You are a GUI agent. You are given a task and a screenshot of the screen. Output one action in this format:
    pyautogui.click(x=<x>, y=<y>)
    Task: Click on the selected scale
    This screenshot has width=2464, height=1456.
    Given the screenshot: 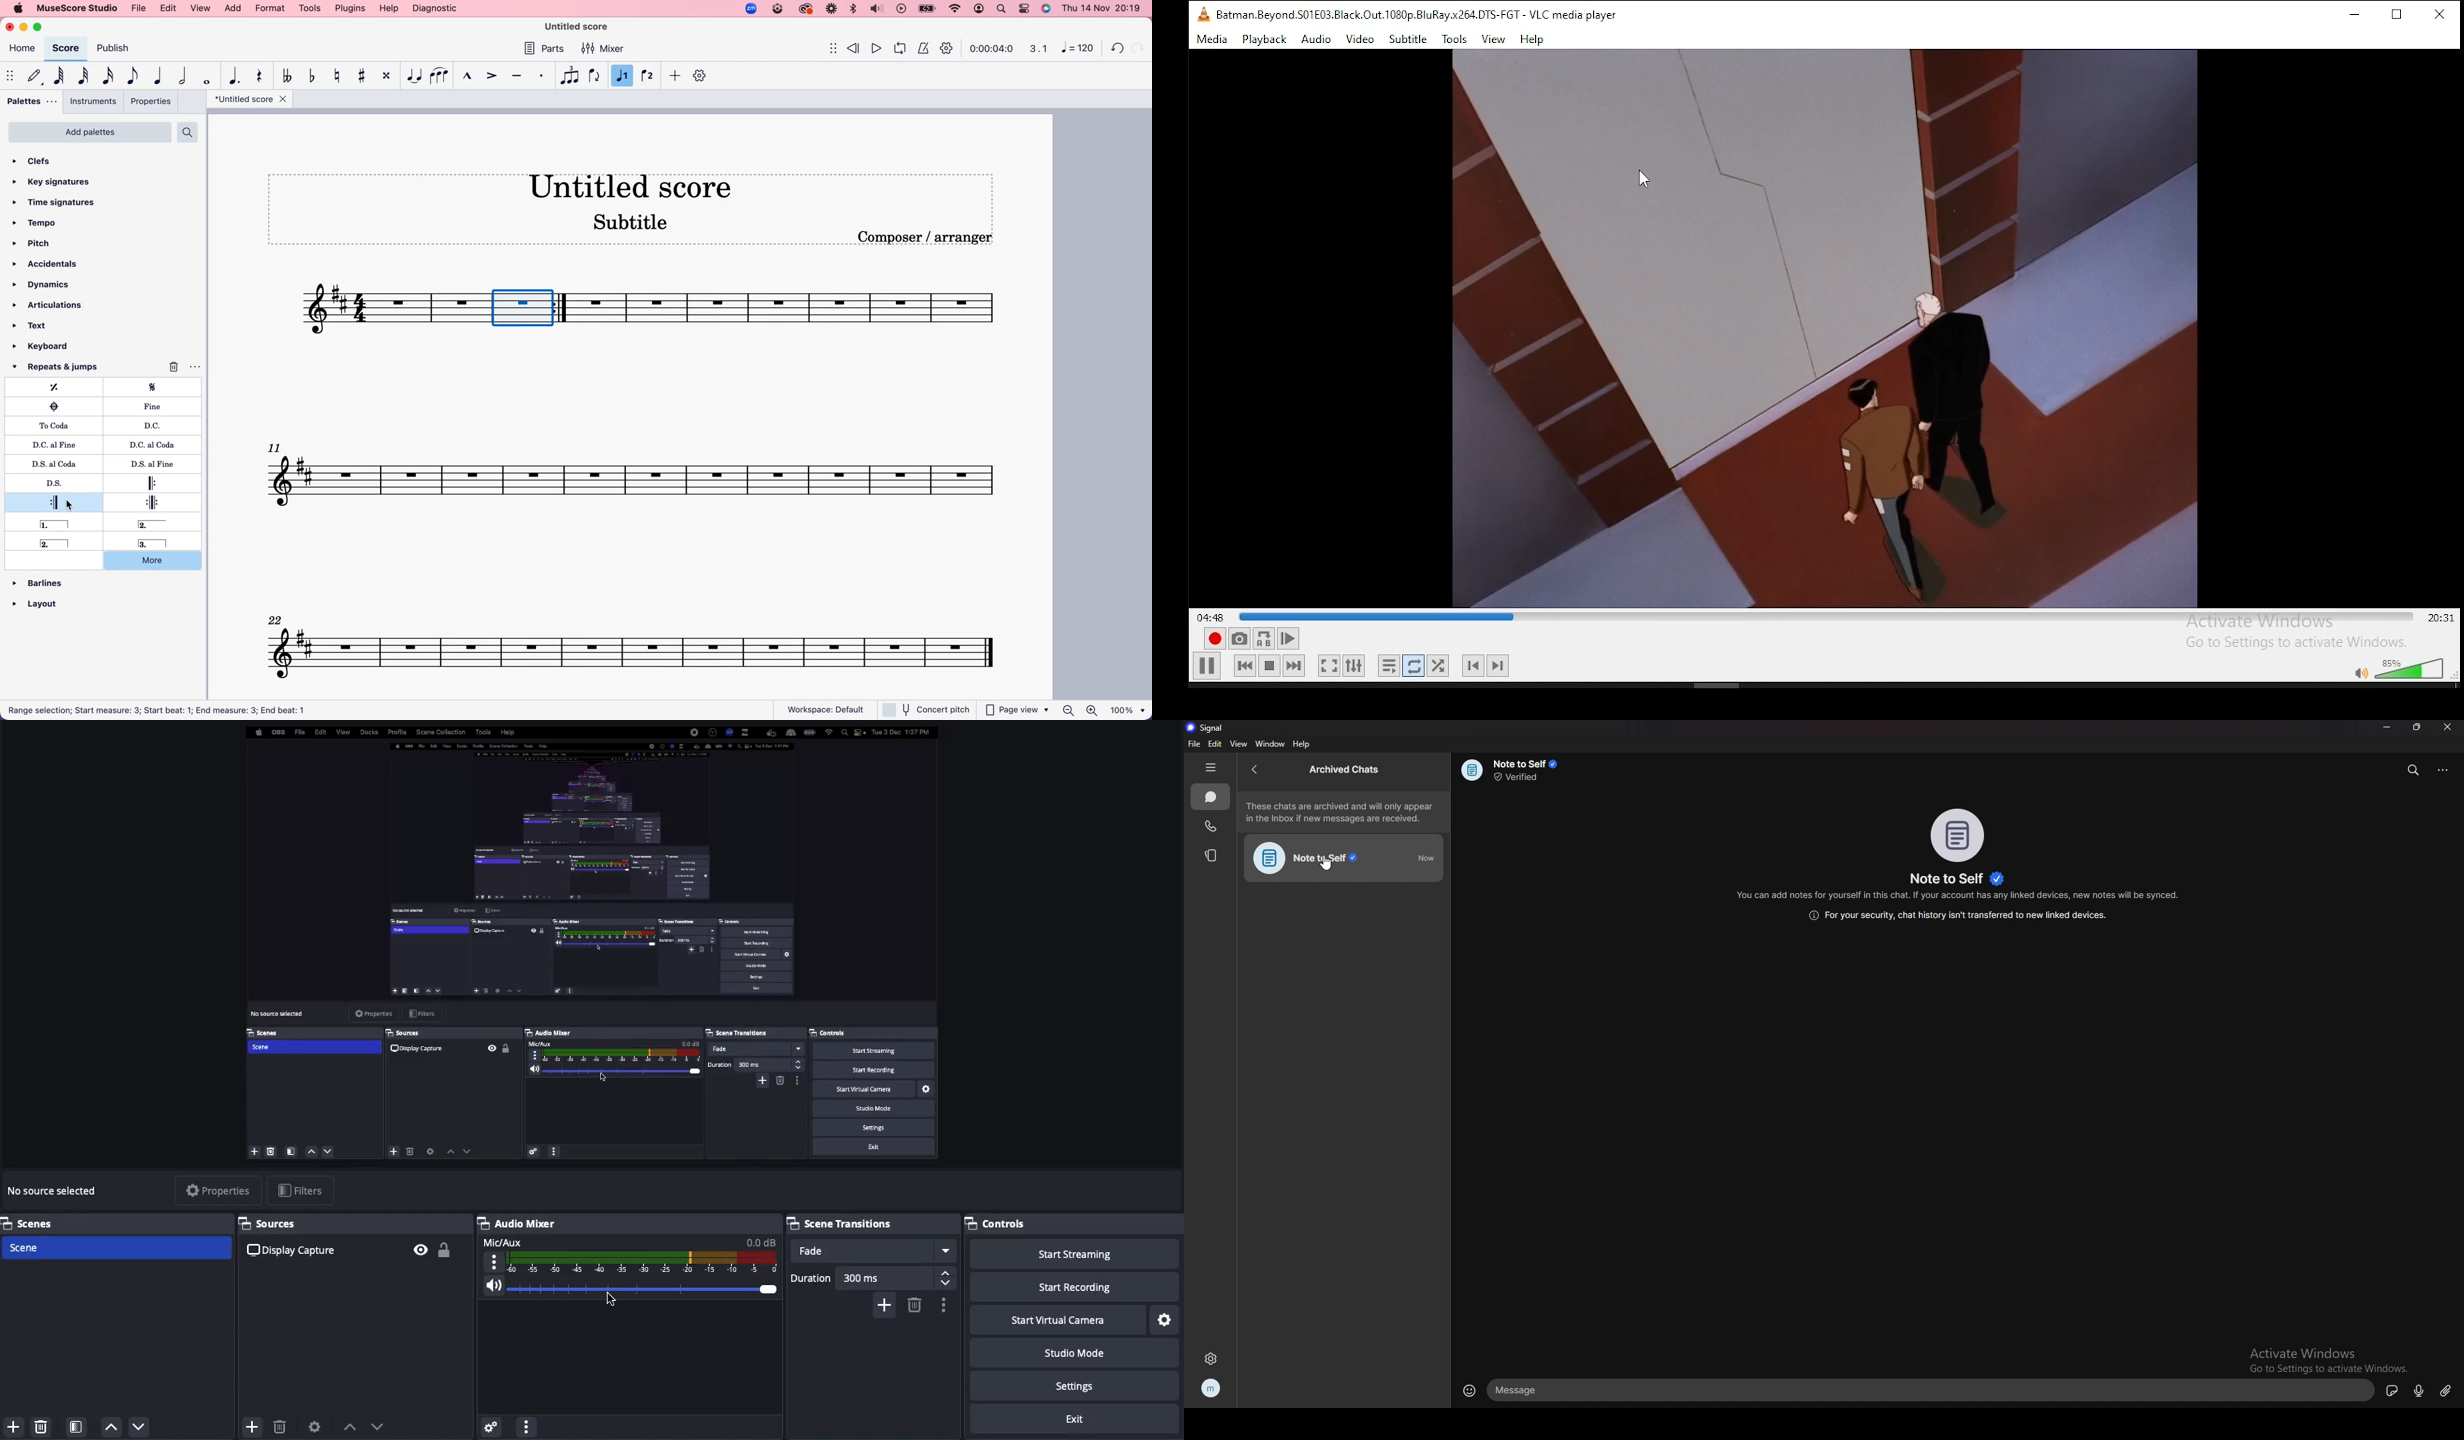 What is the action you would take?
    pyautogui.click(x=515, y=308)
    